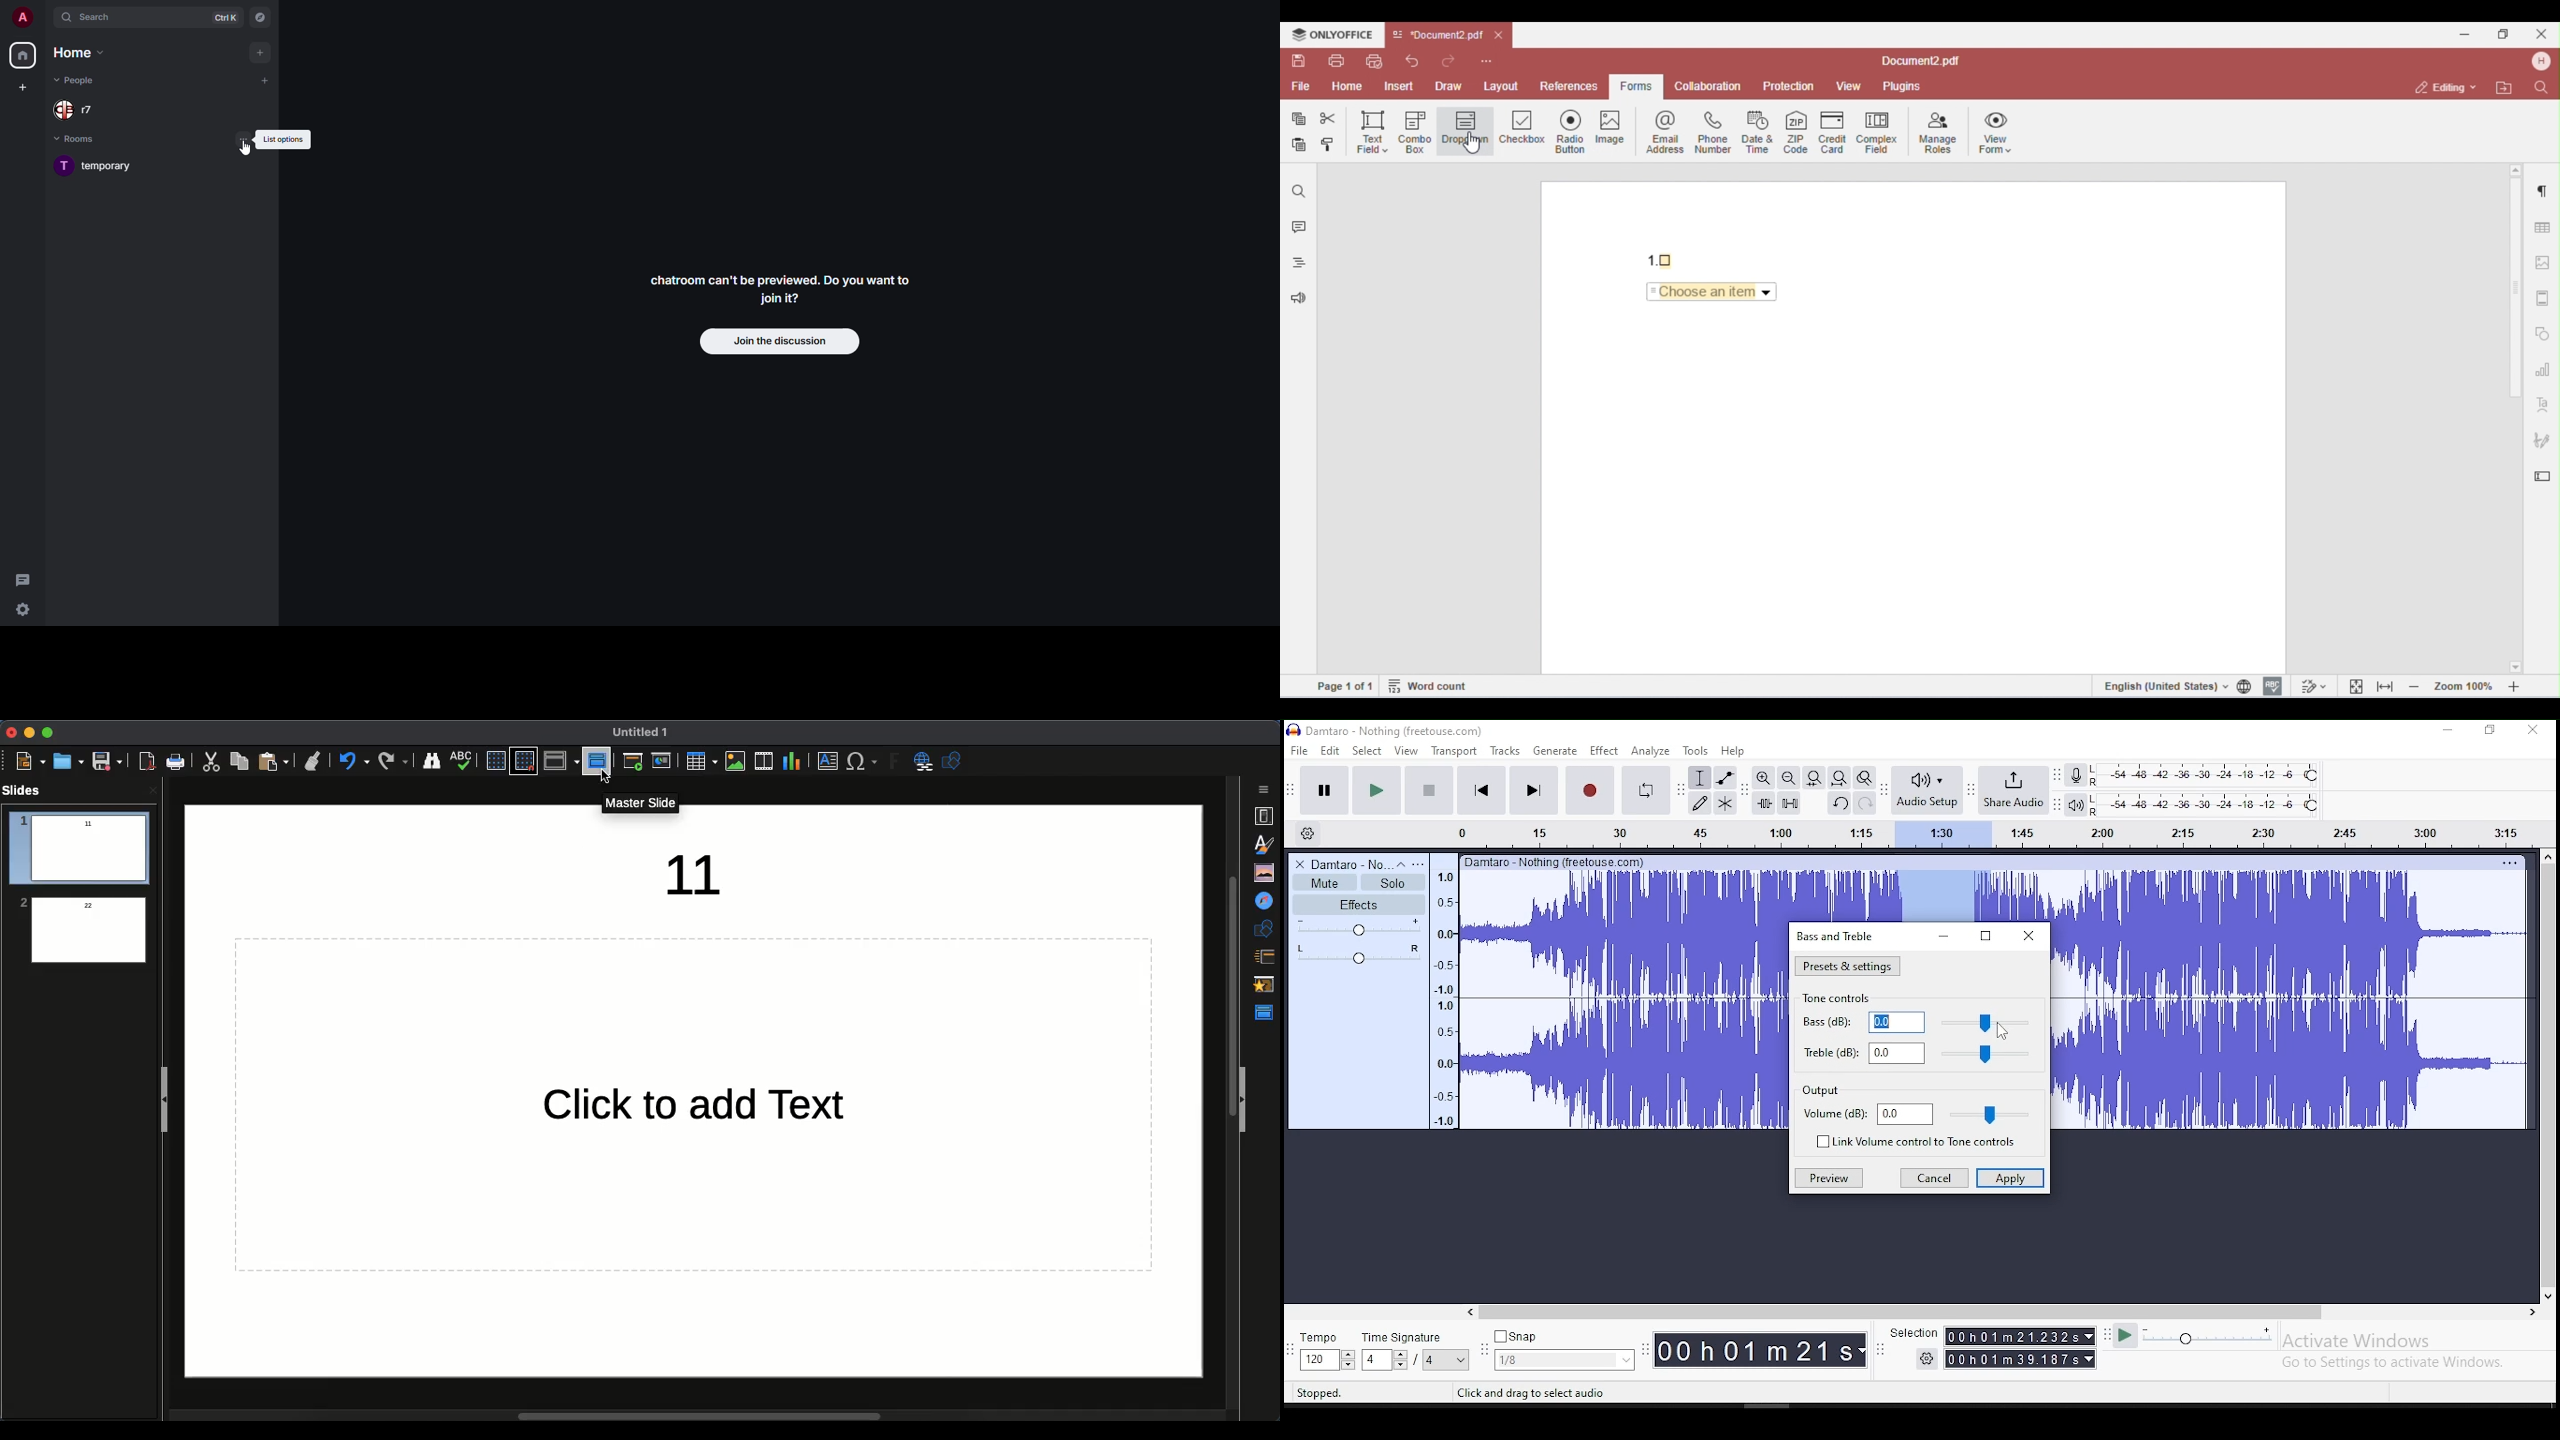  Describe the element at coordinates (1267, 1013) in the screenshot. I see `Master slide` at that location.